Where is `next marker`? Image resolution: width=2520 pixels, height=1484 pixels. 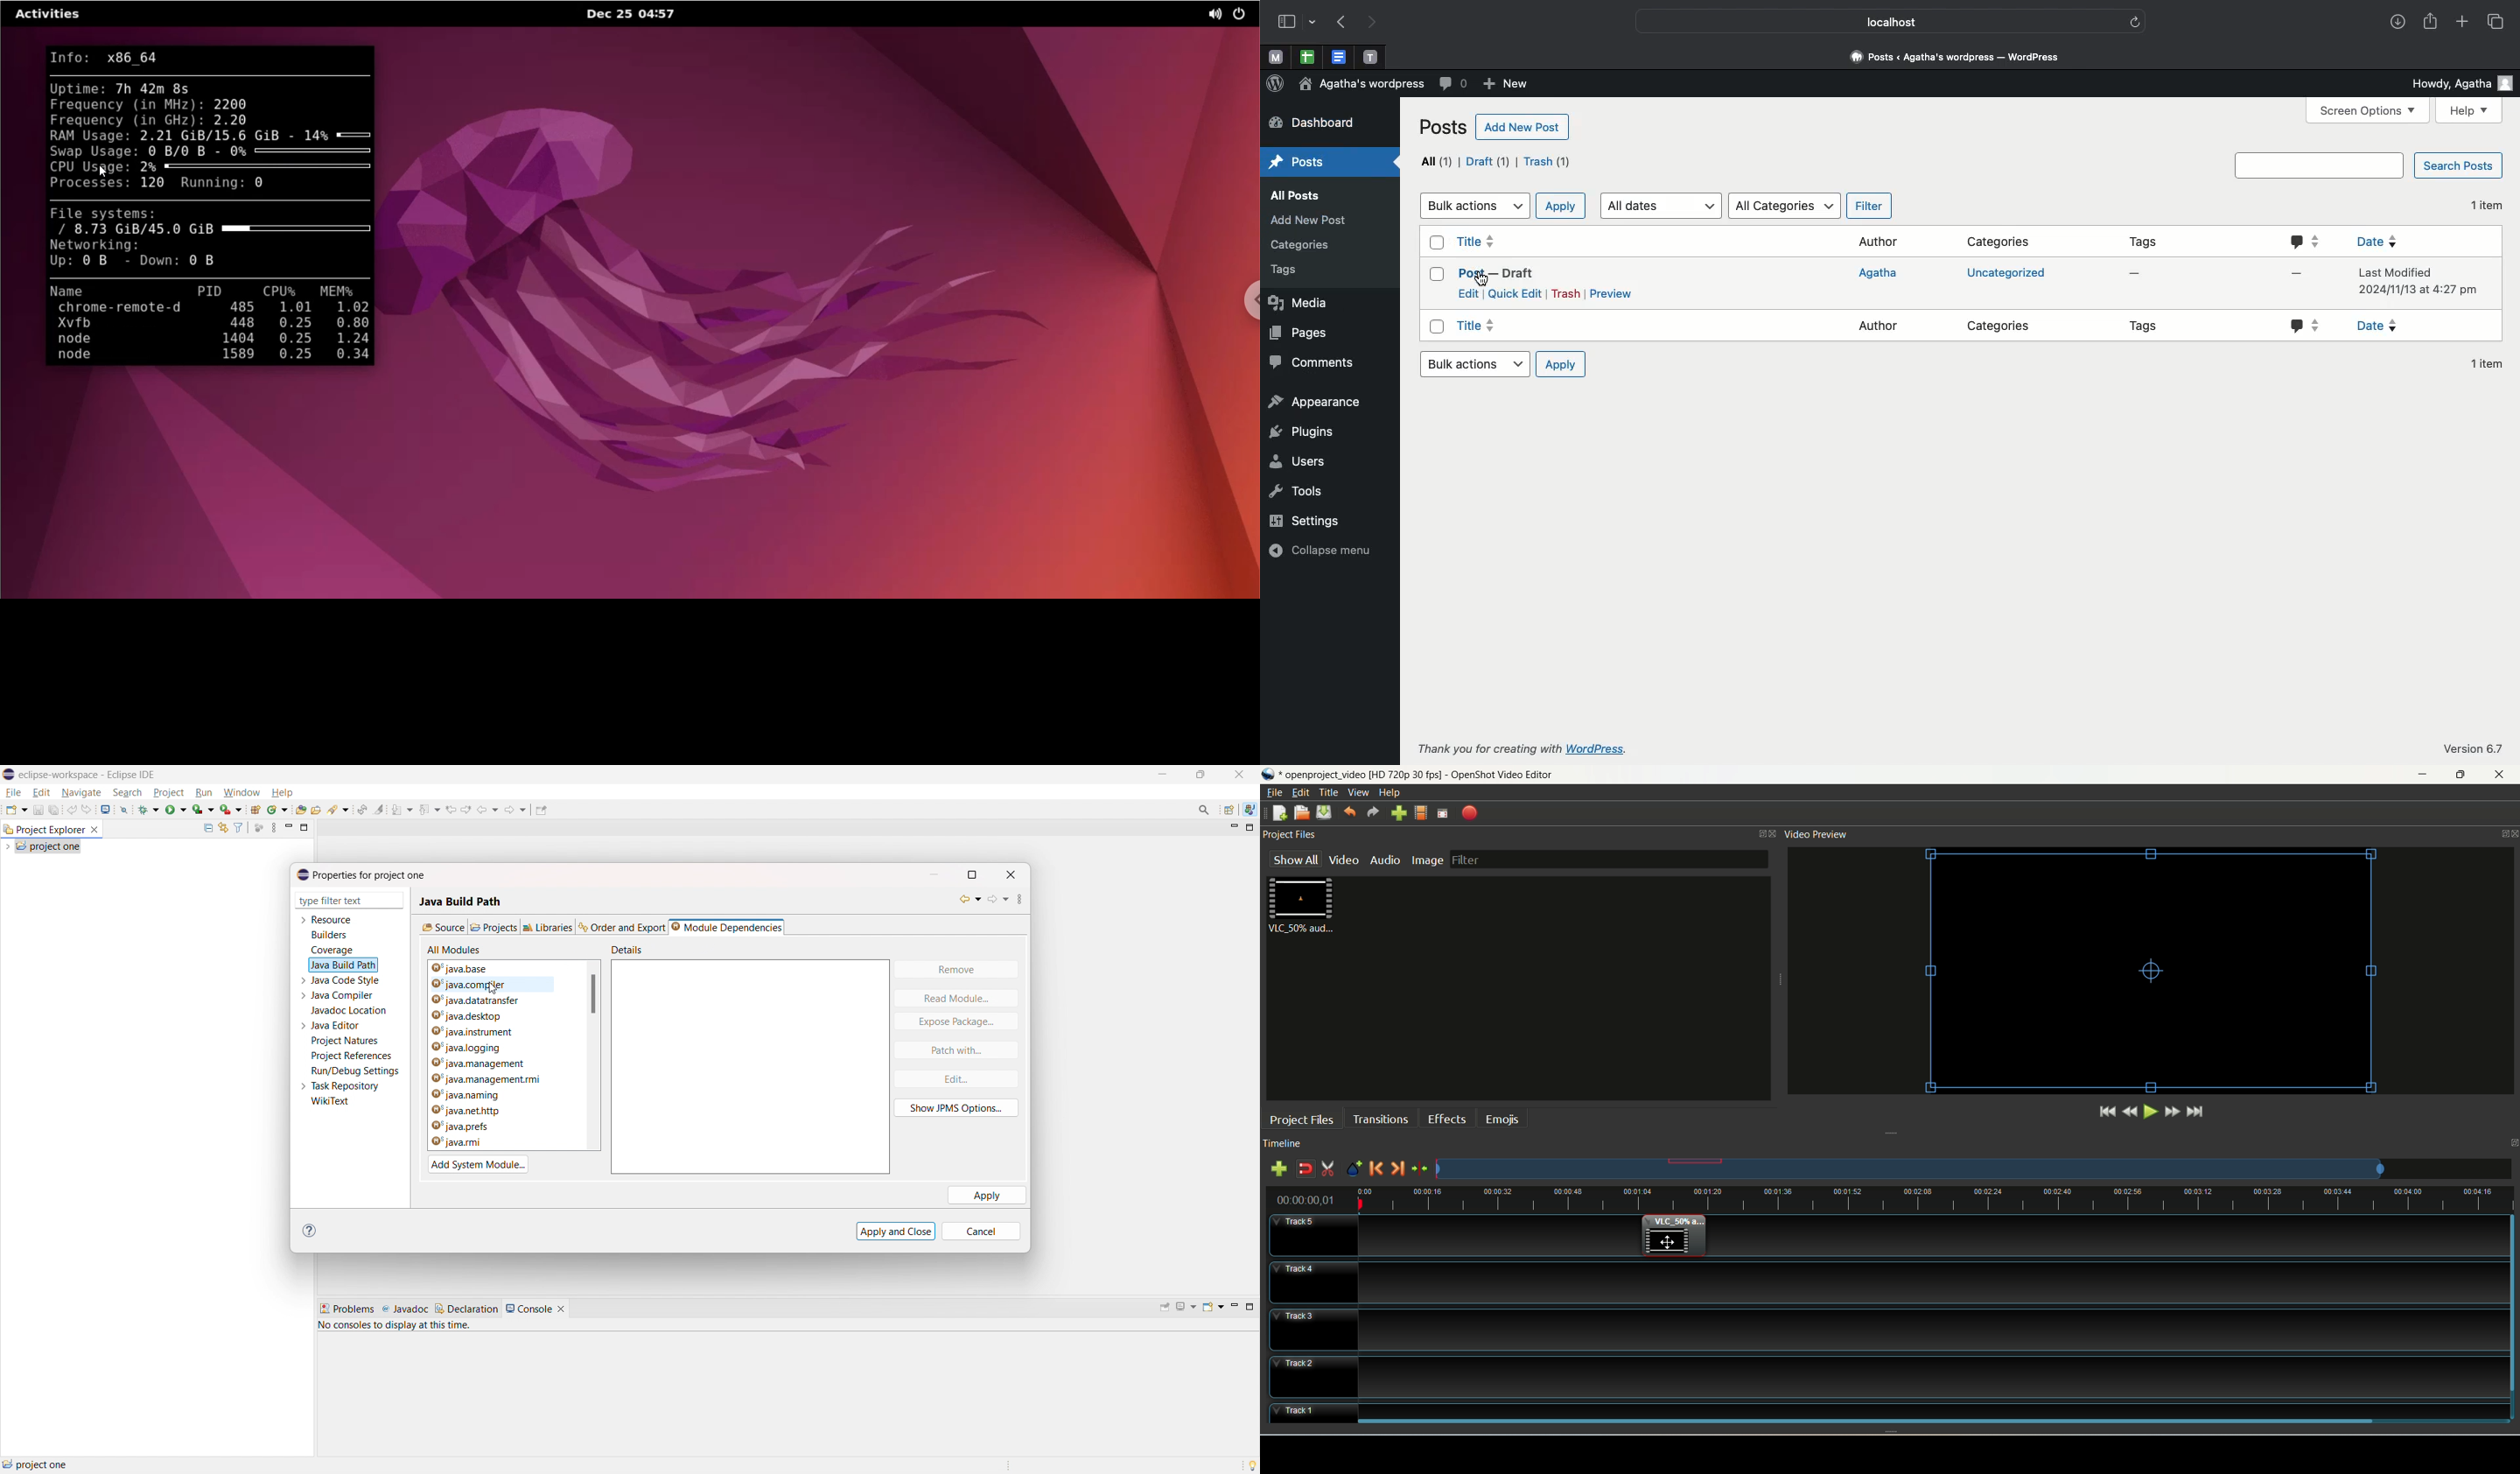 next marker is located at coordinates (1396, 1169).